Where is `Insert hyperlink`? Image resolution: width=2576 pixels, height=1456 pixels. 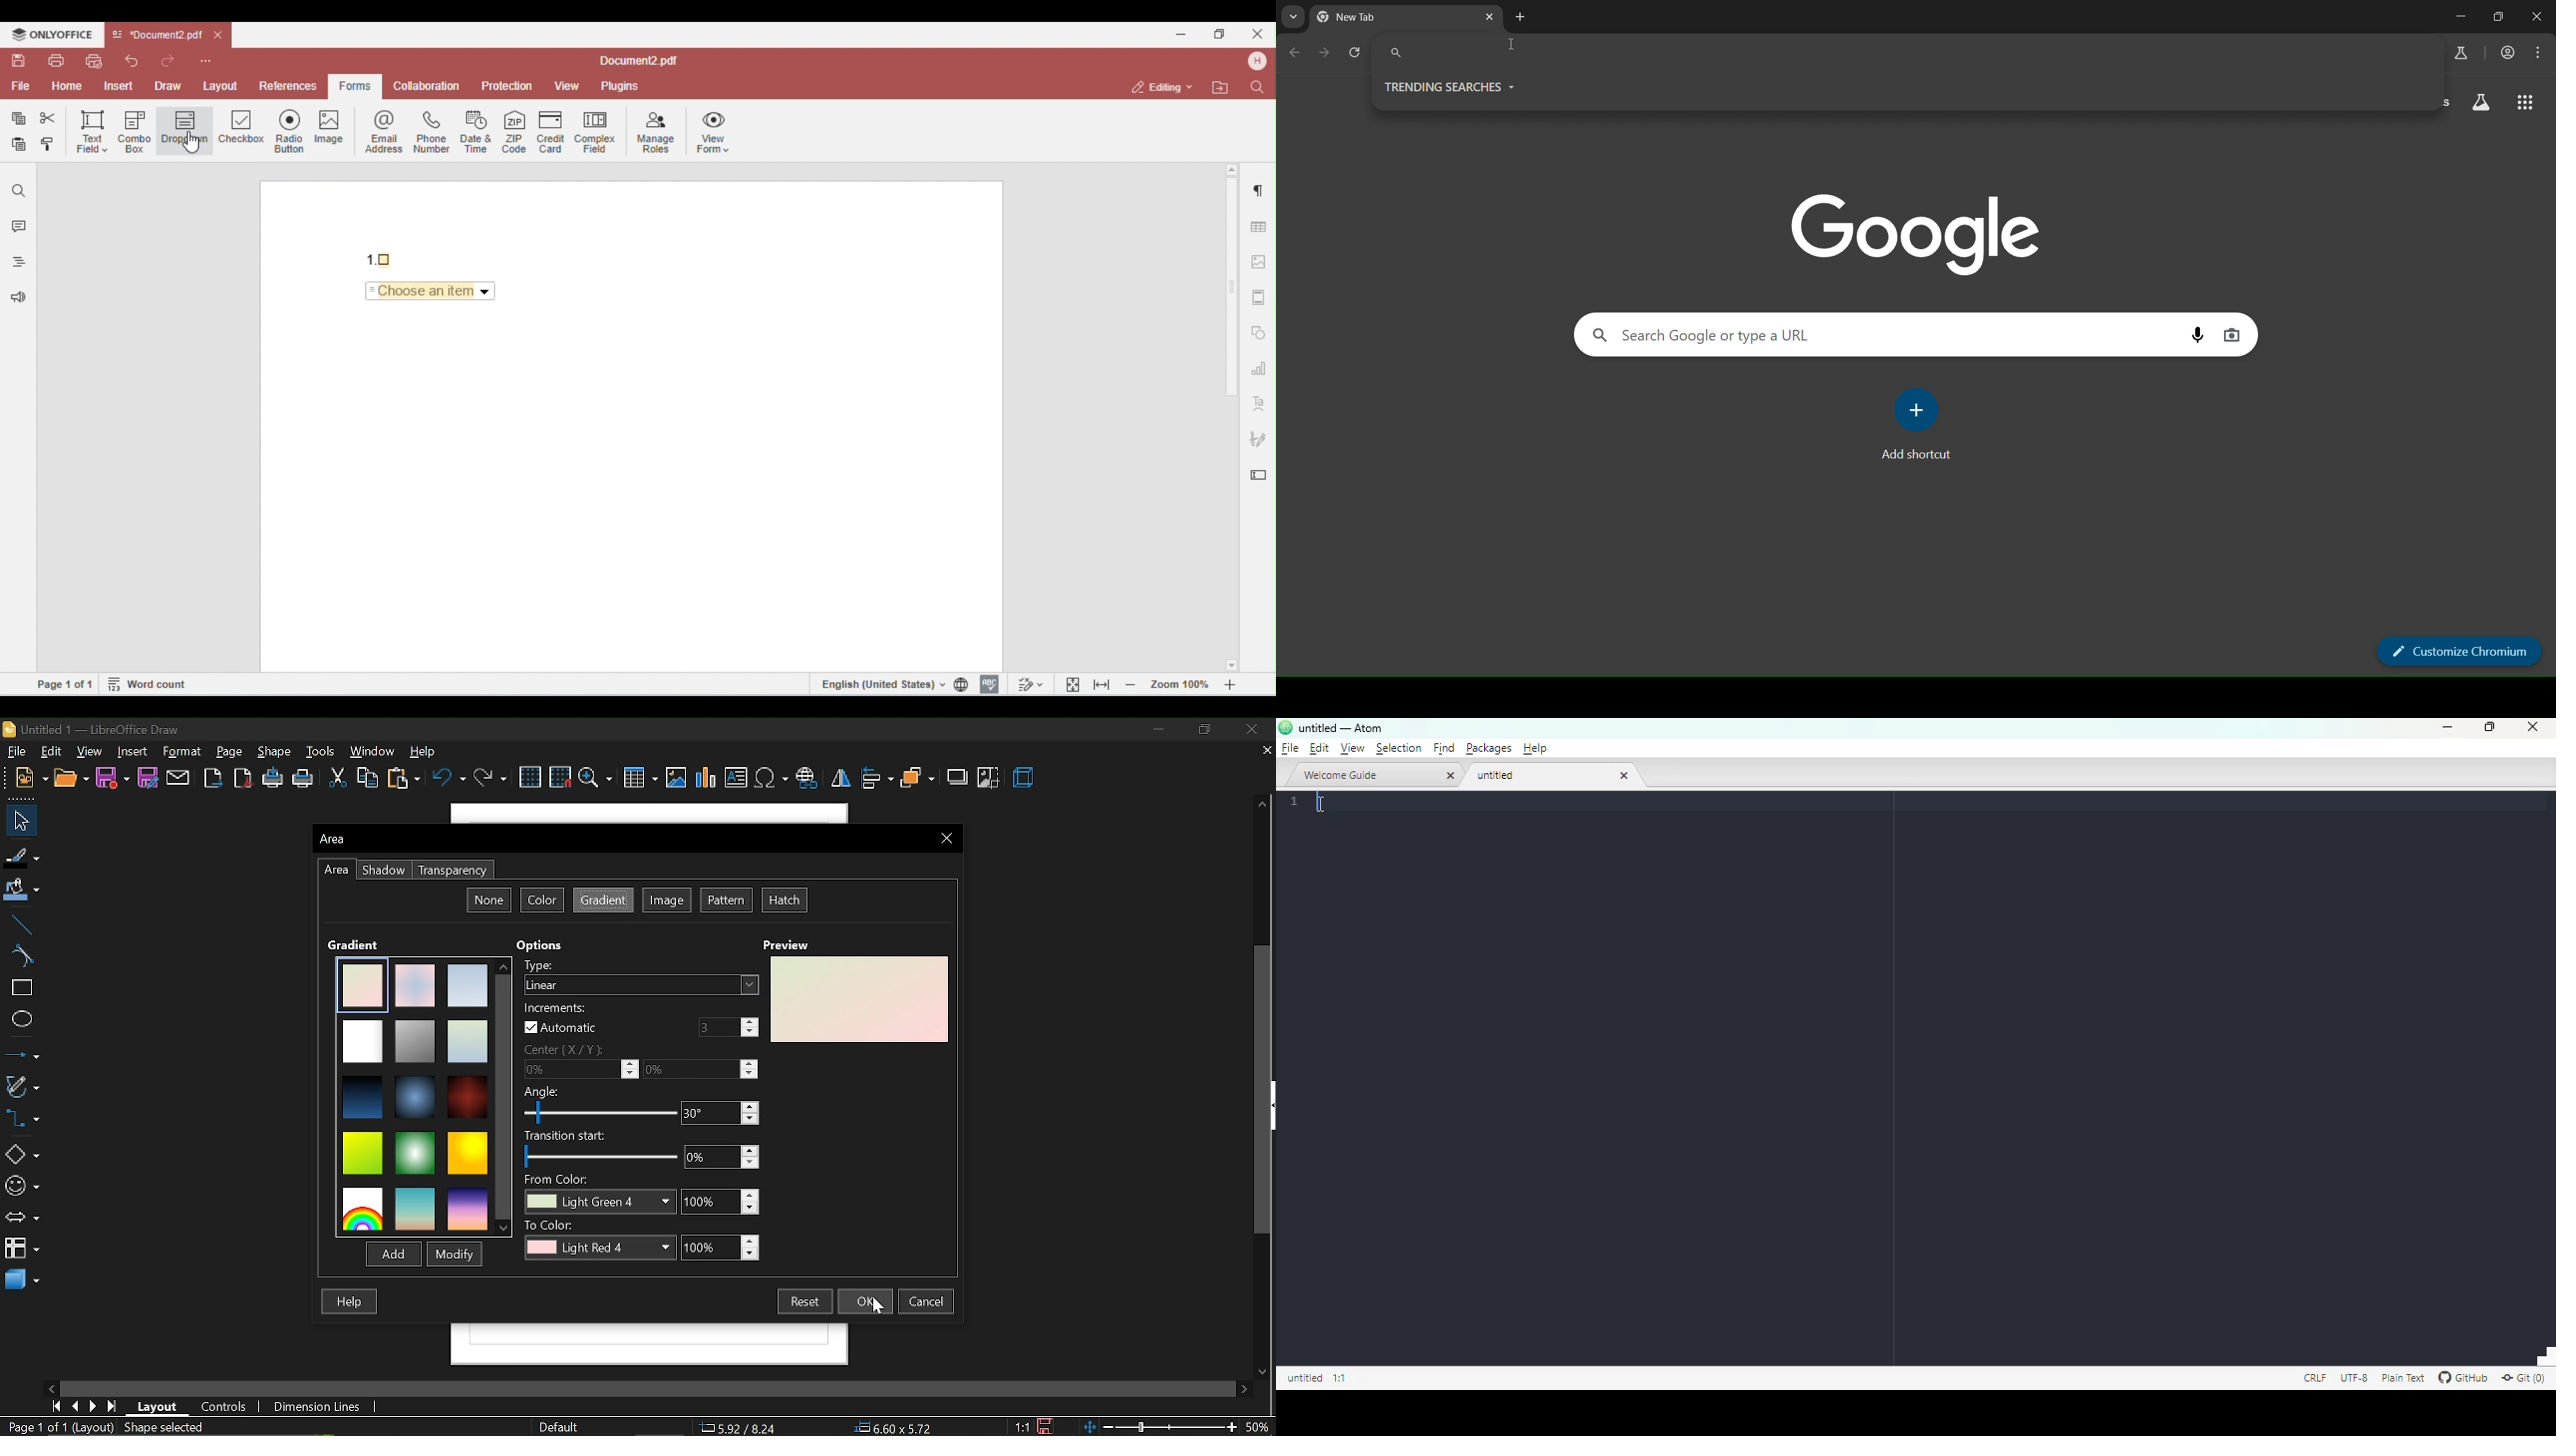
Insert hyperlink is located at coordinates (808, 780).